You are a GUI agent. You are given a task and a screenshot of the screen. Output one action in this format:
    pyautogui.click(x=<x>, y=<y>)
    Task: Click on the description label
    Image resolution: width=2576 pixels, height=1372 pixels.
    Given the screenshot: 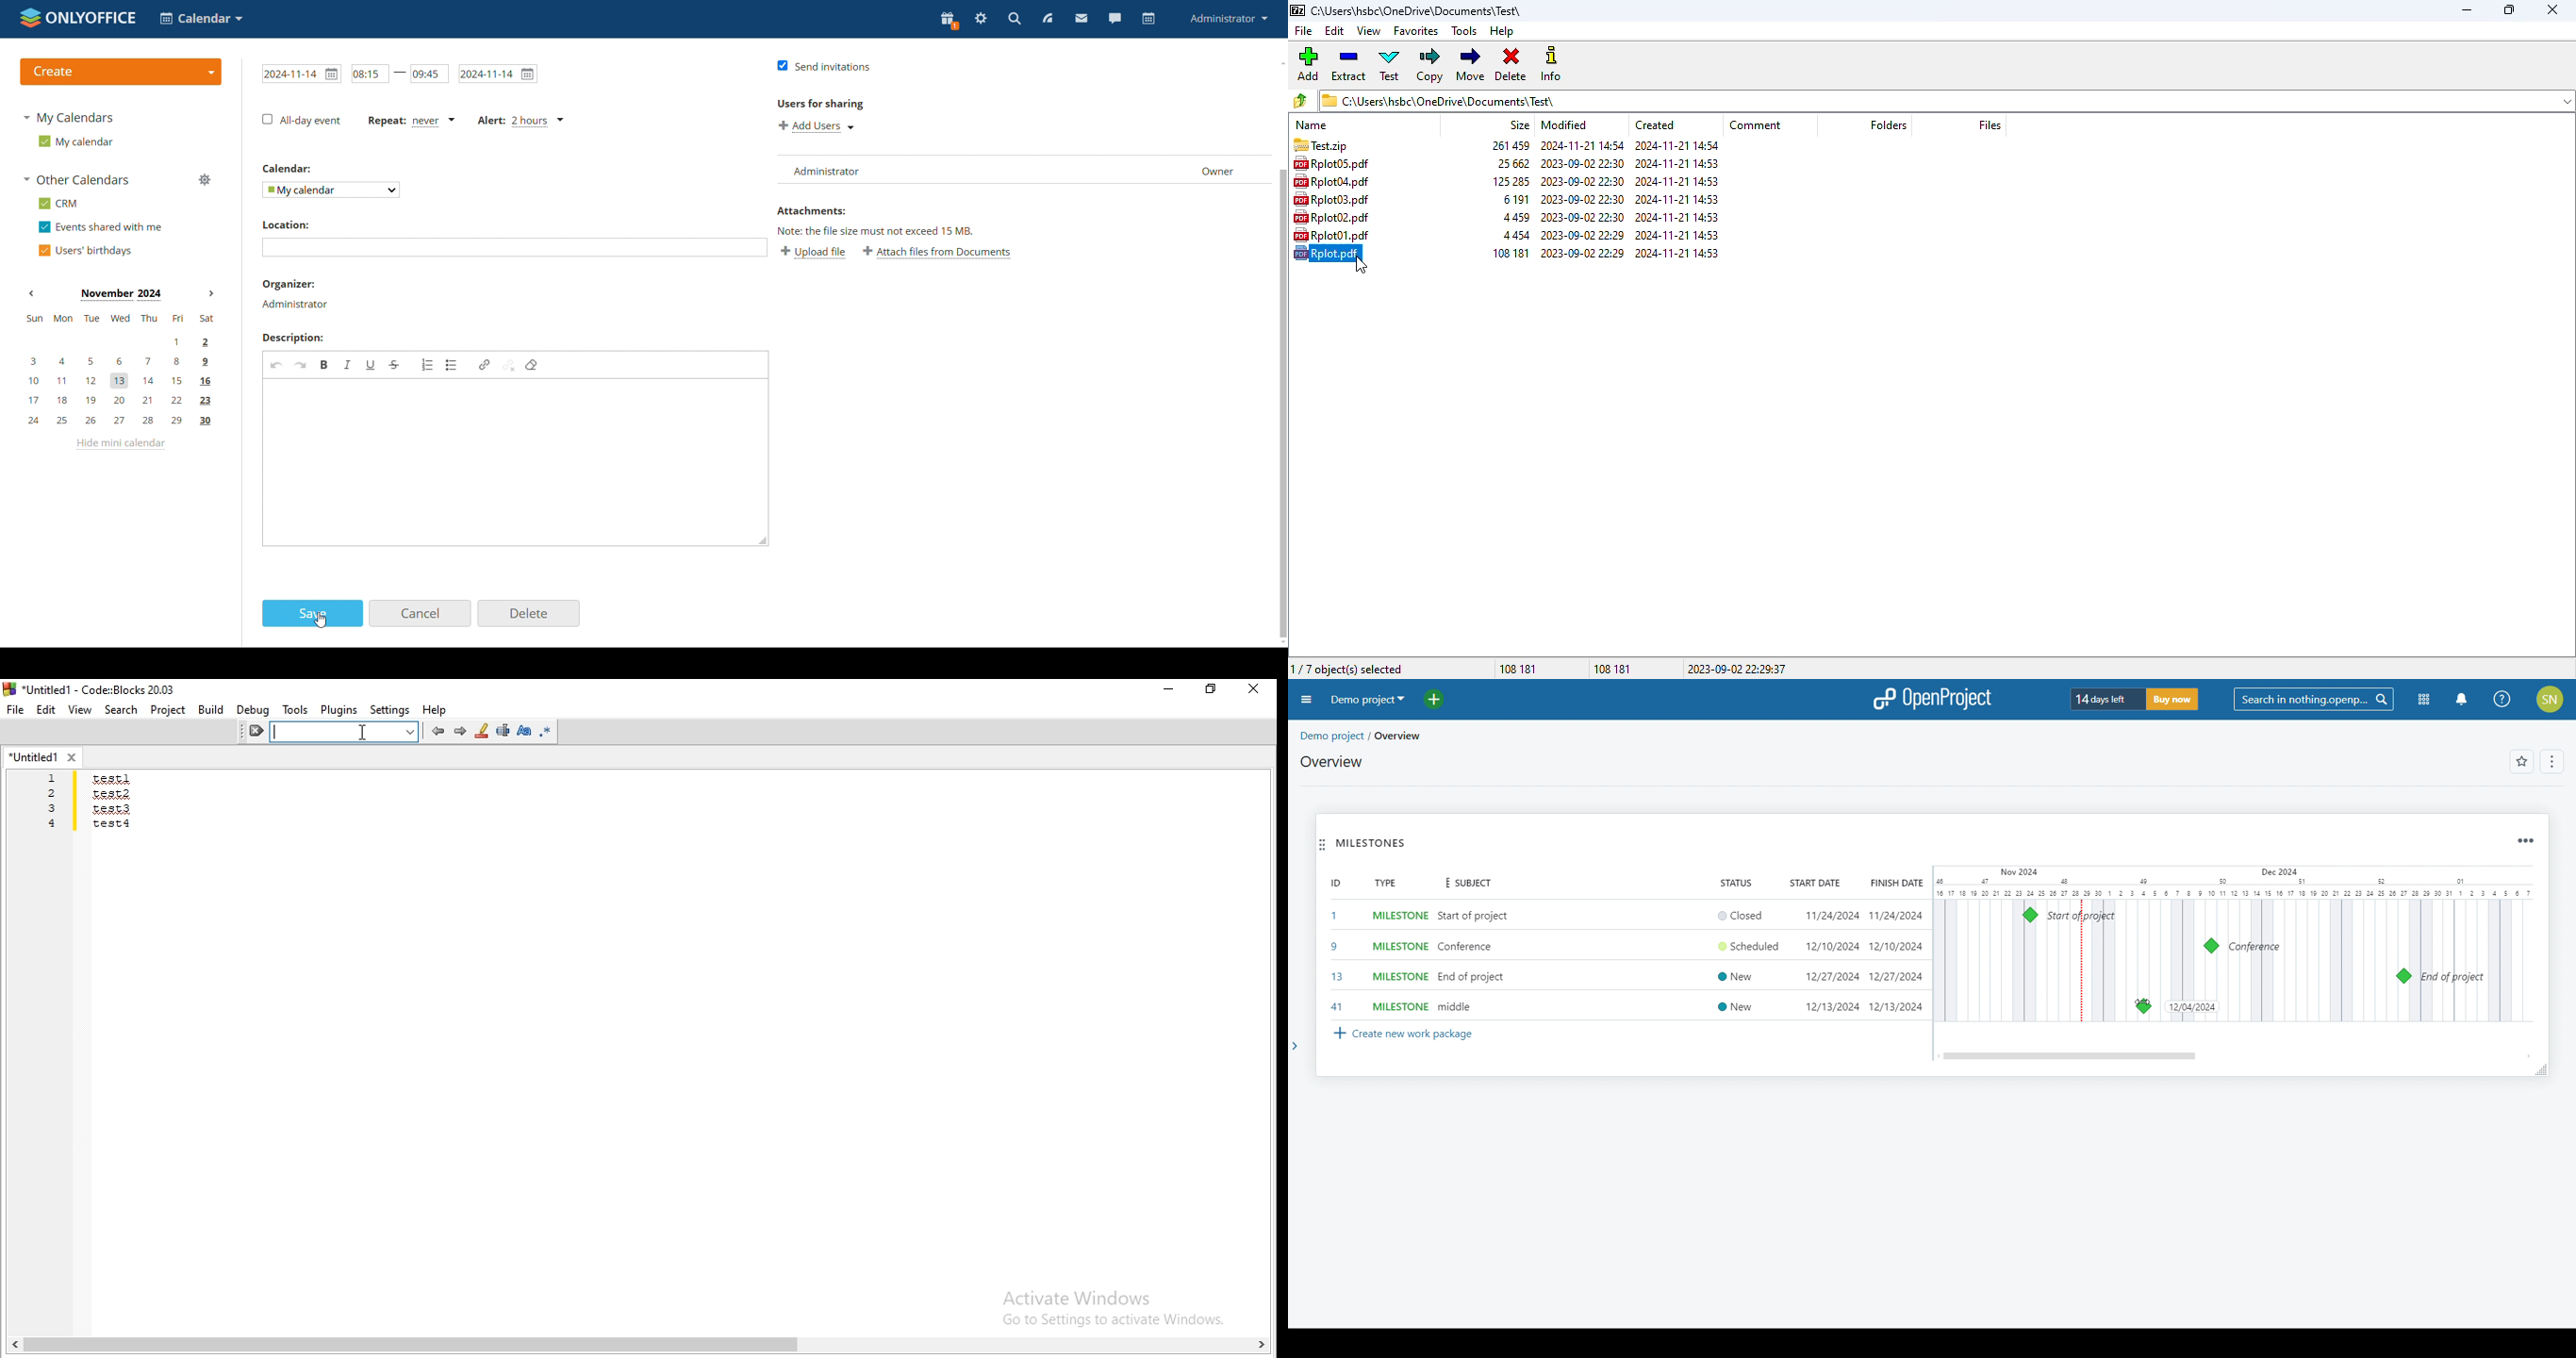 What is the action you would take?
    pyautogui.click(x=294, y=337)
    